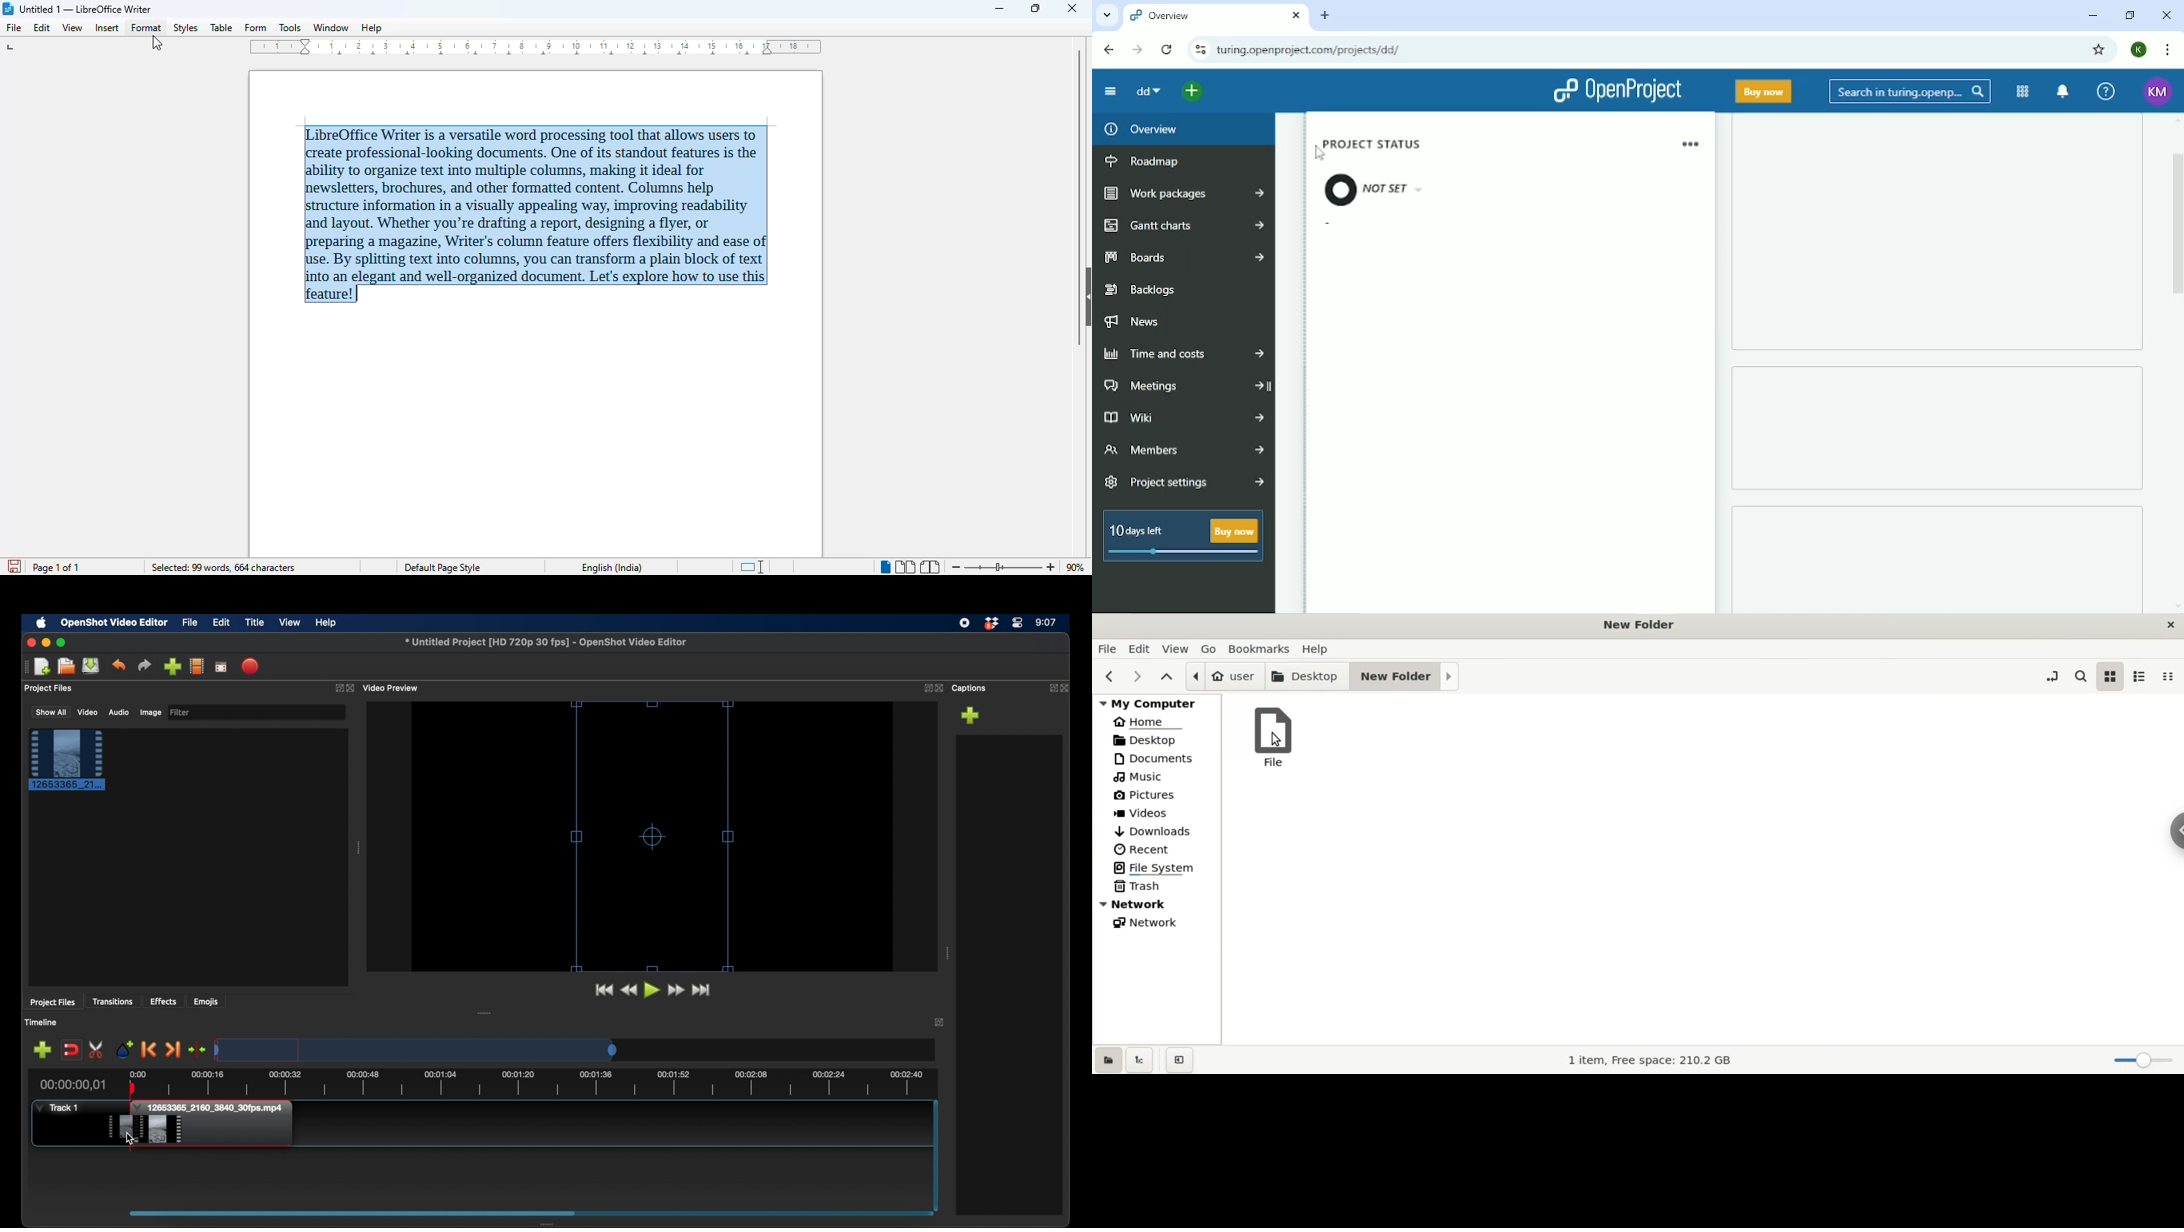 Image resolution: width=2184 pixels, height=1232 pixels. I want to click on form, so click(256, 28).